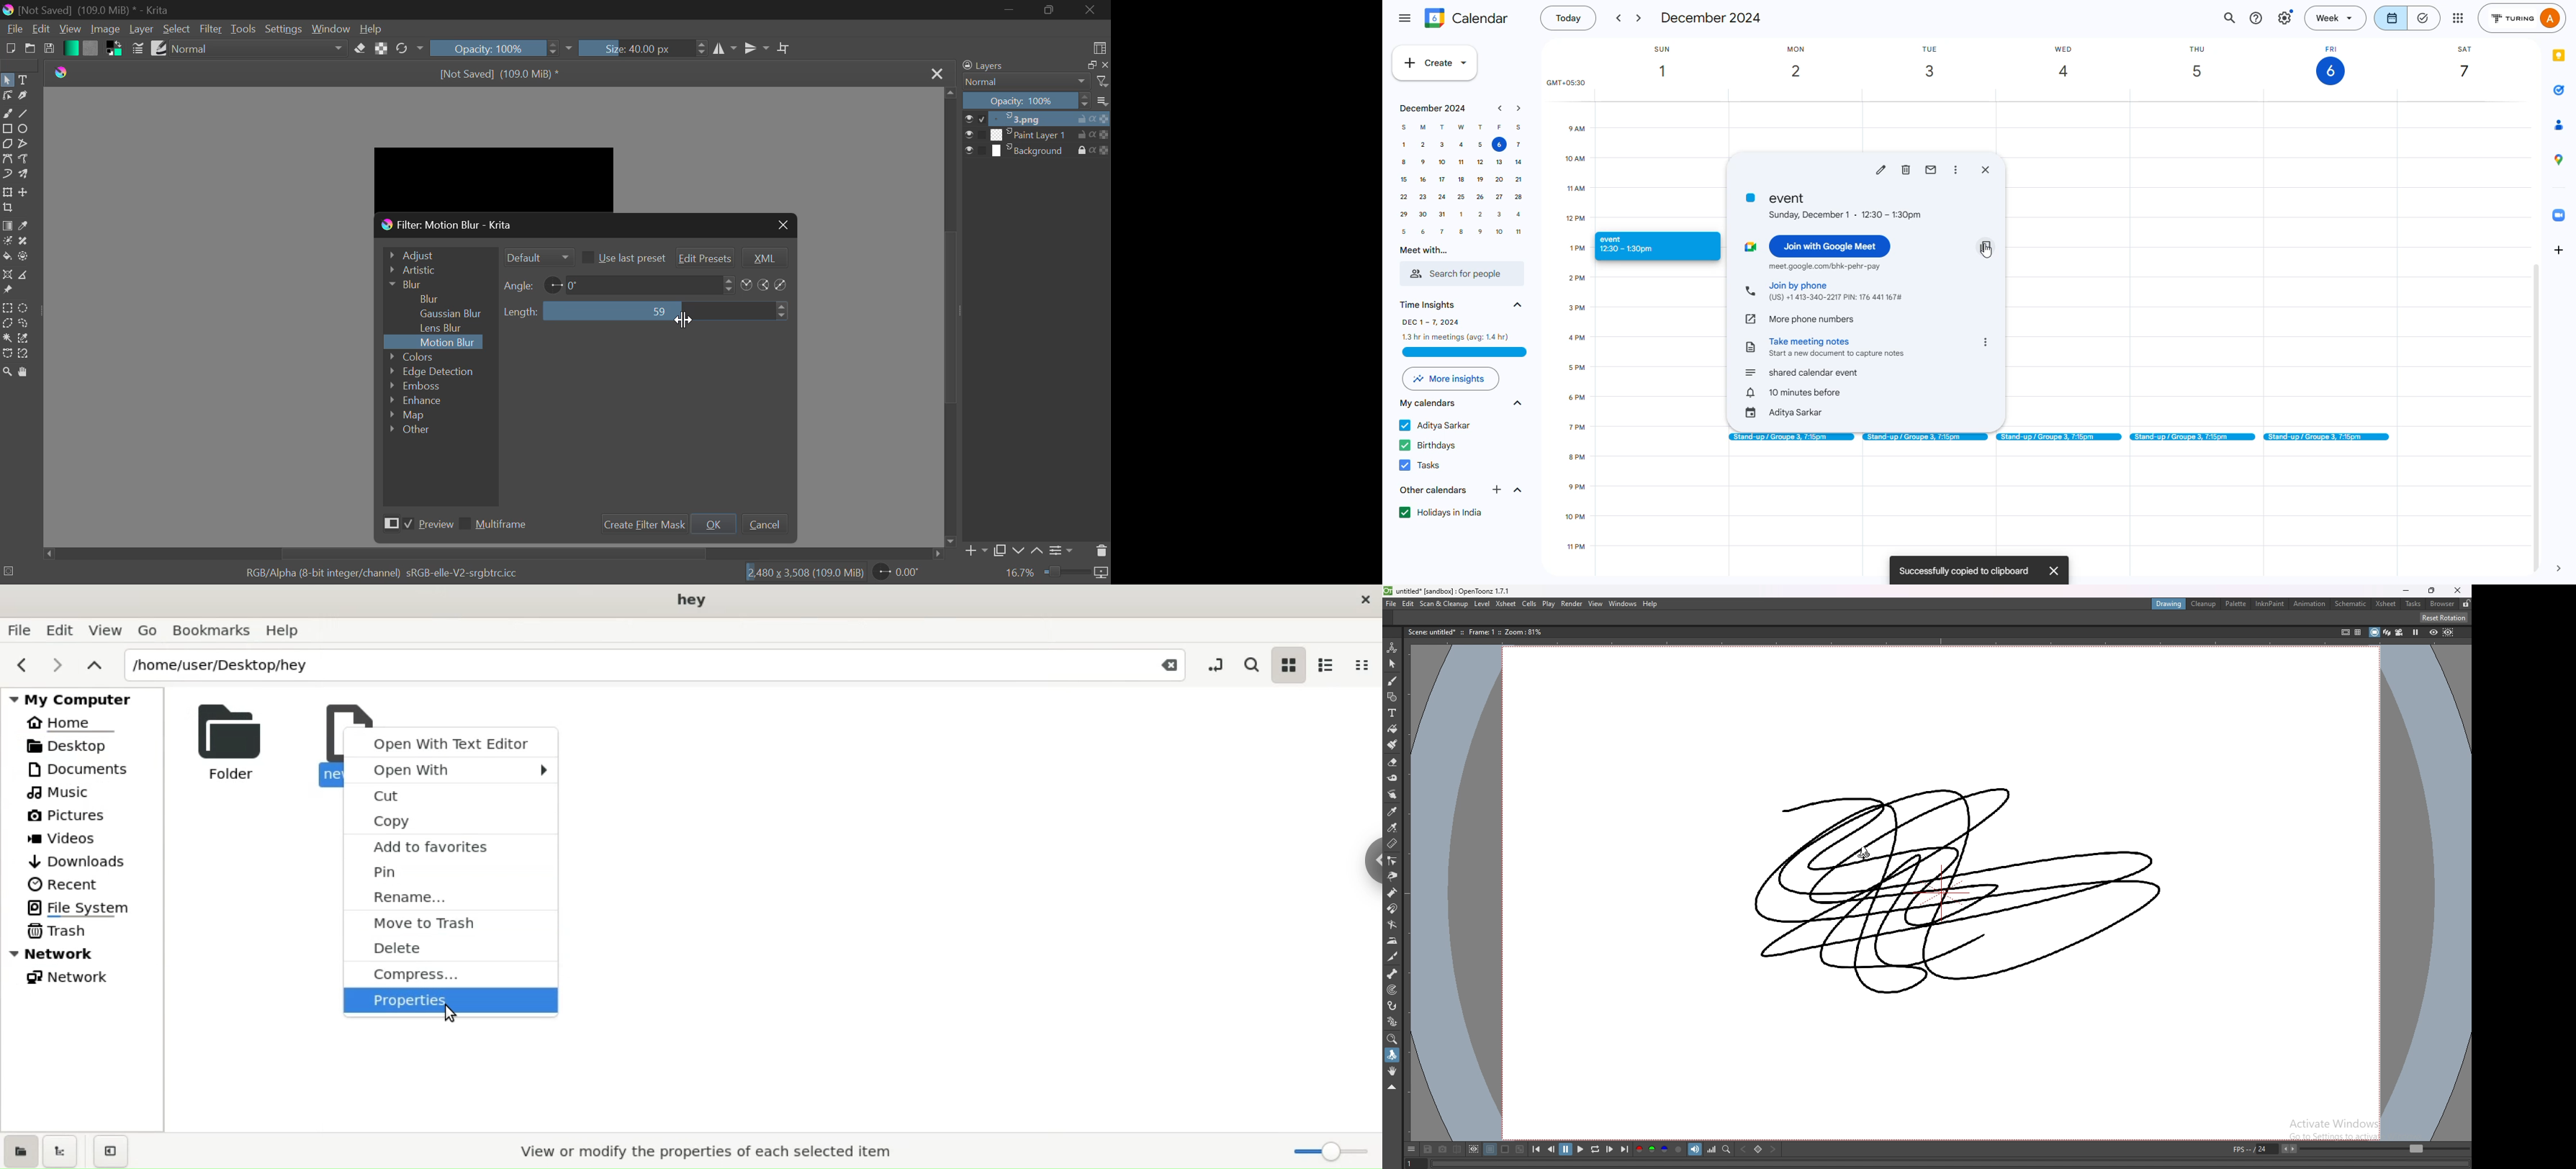 Image resolution: width=2576 pixels, height=1176 pixels. Describe the element at coordinates (25, 175) in the screenshot. I see `Multibrush` at that location.